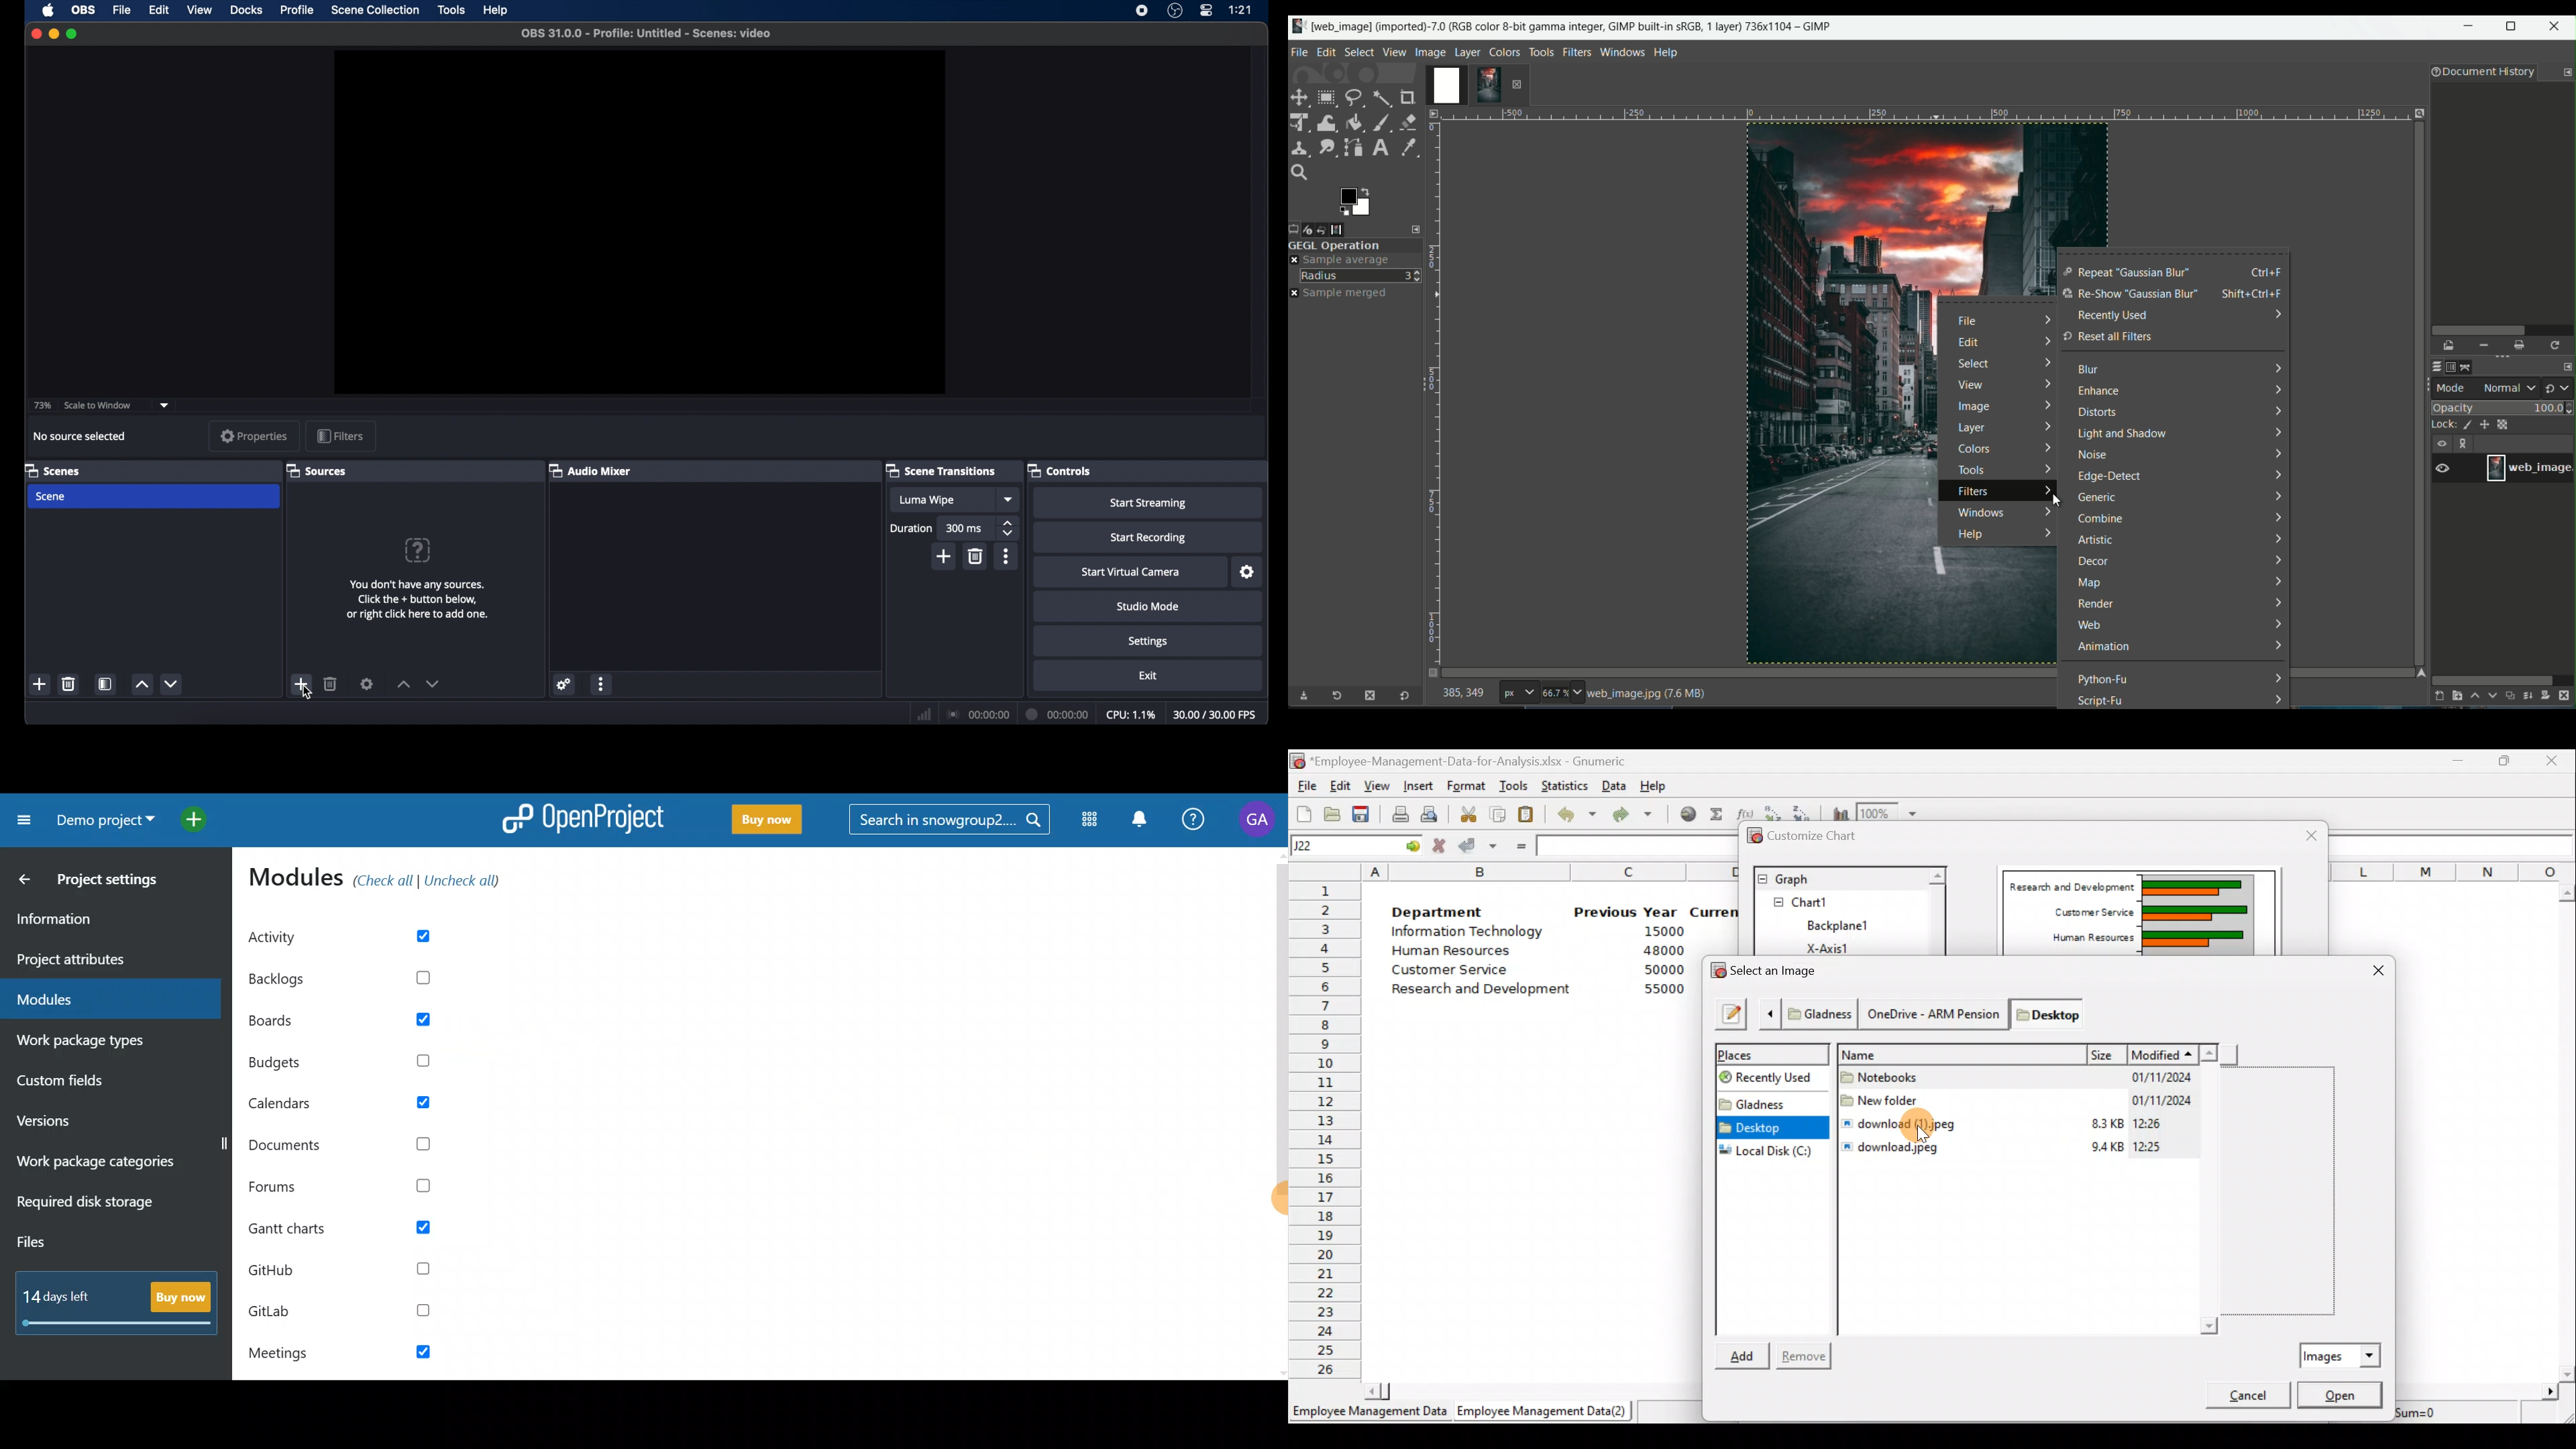  Describe the element at coordinates (496, 11) in the screenshot. I see `help` at that location.